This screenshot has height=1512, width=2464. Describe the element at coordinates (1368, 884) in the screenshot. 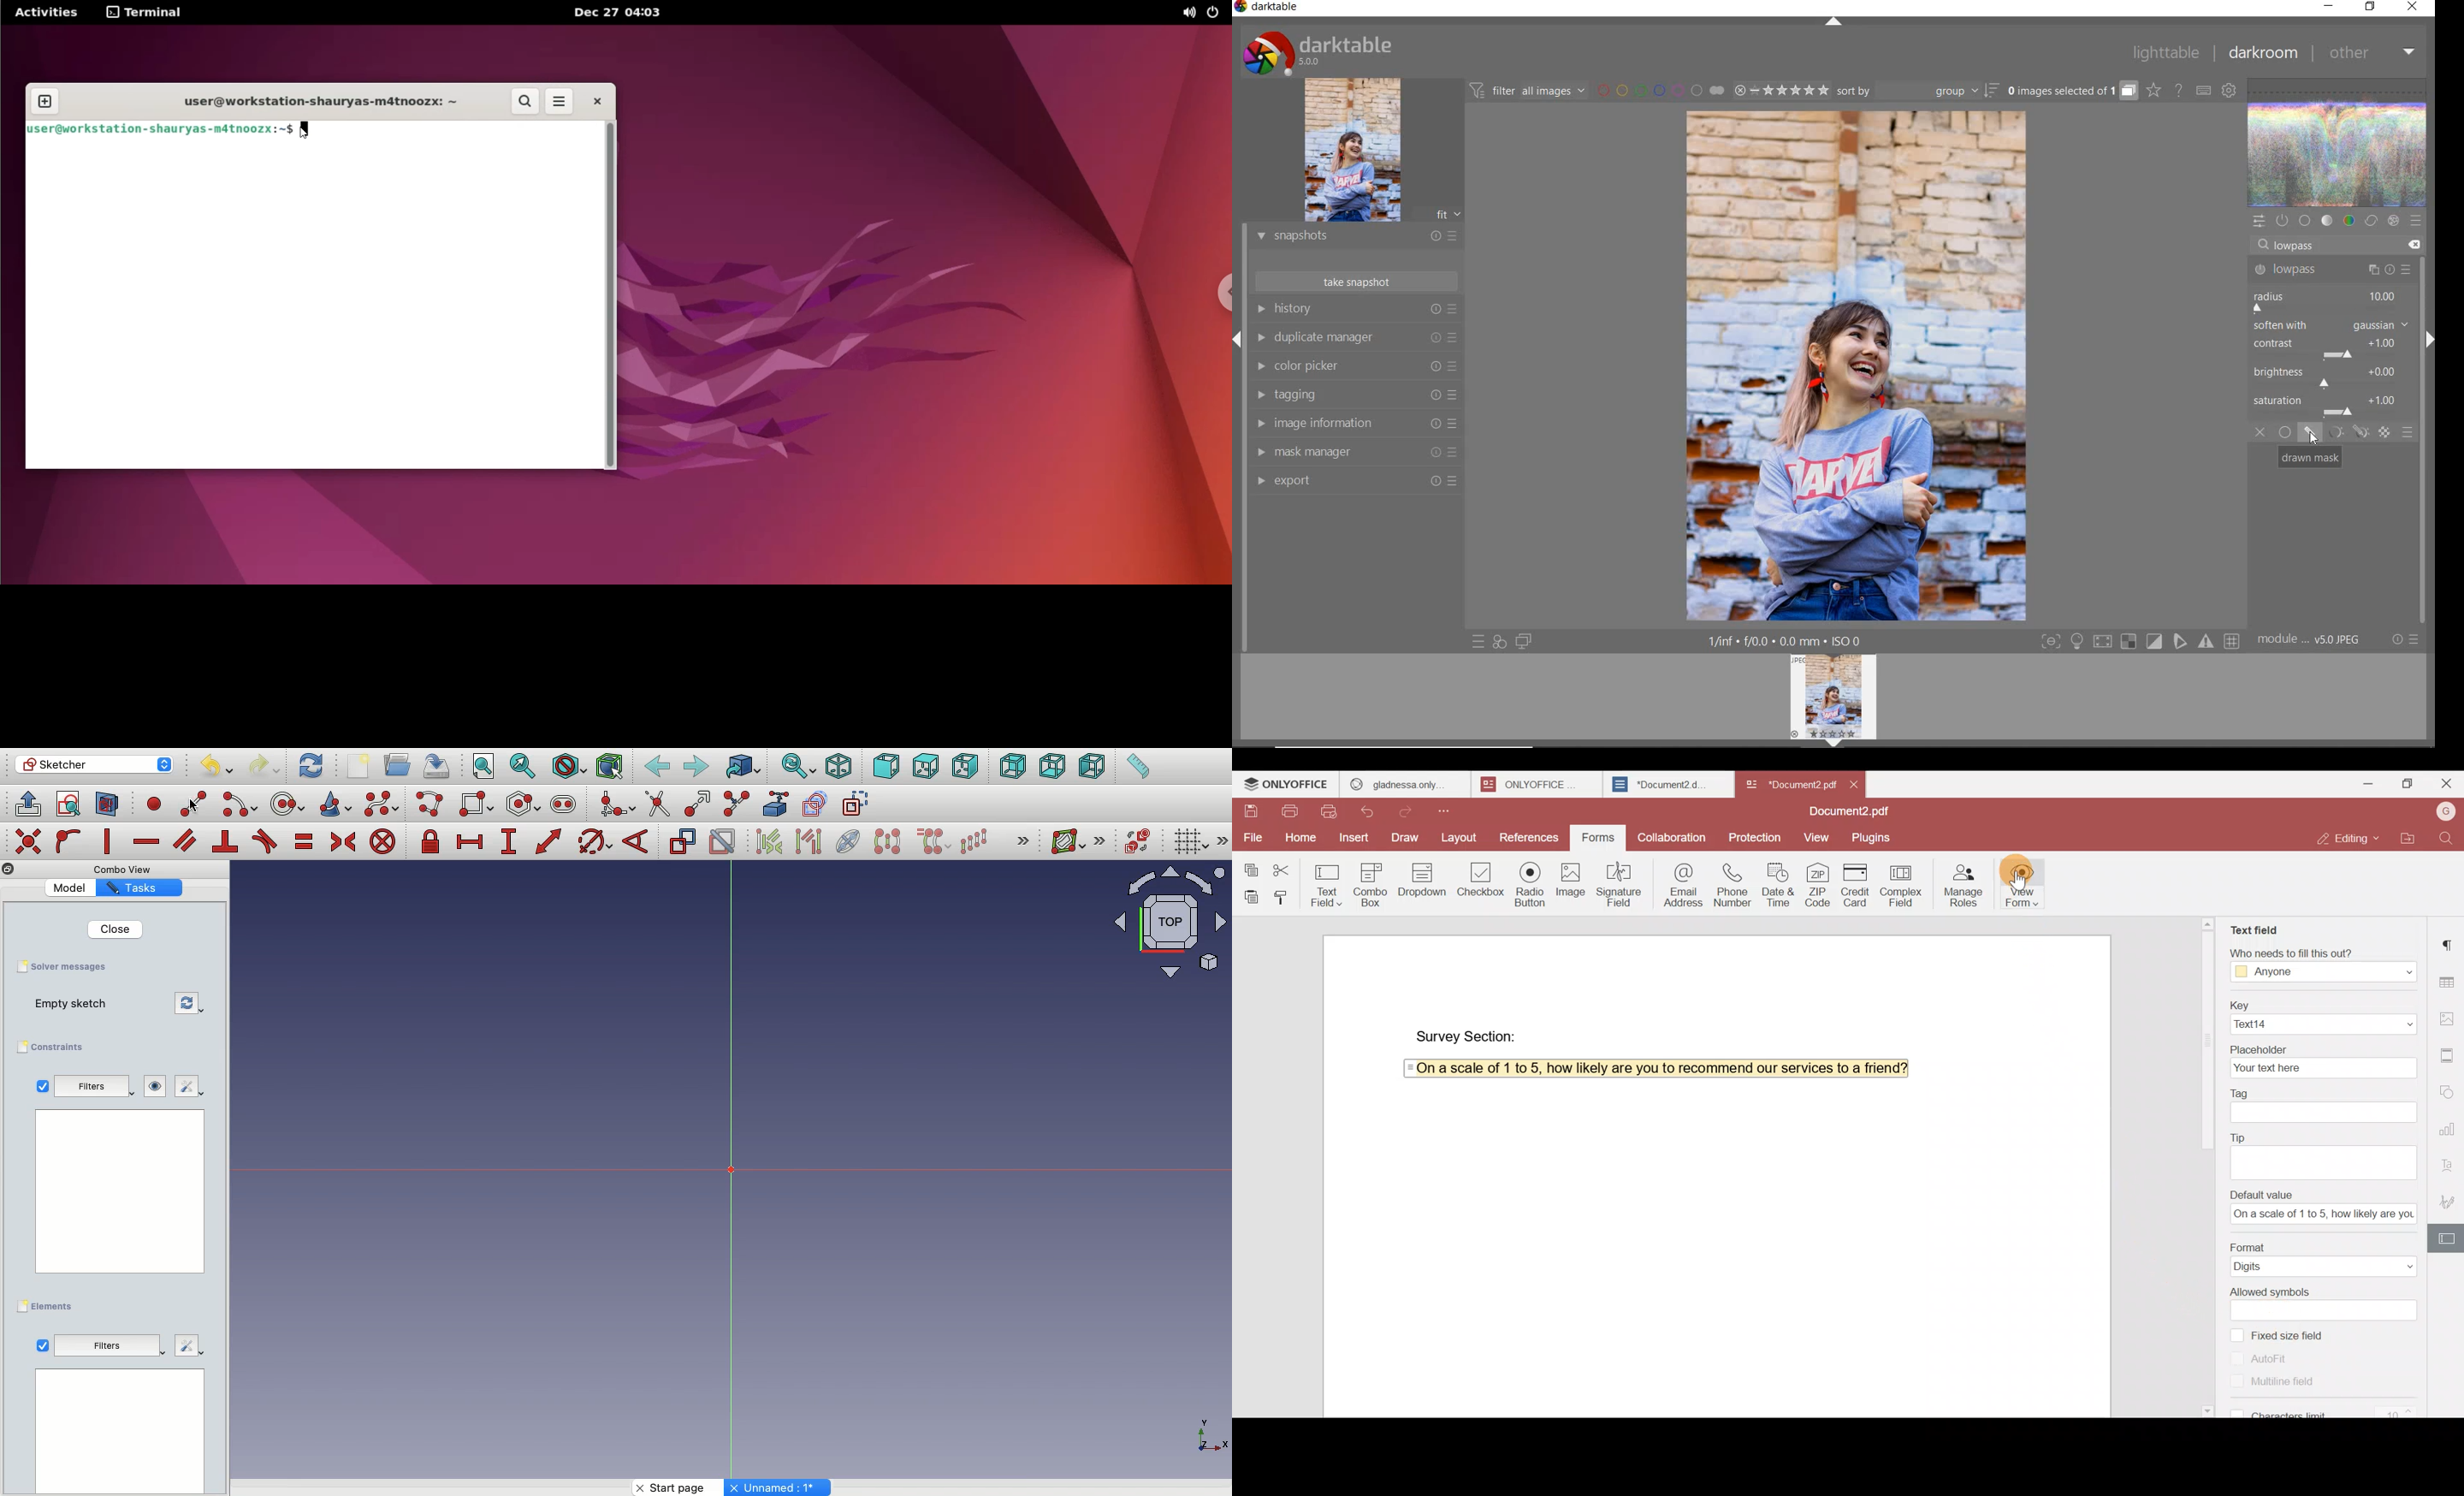

I see `Combo box` at that location.